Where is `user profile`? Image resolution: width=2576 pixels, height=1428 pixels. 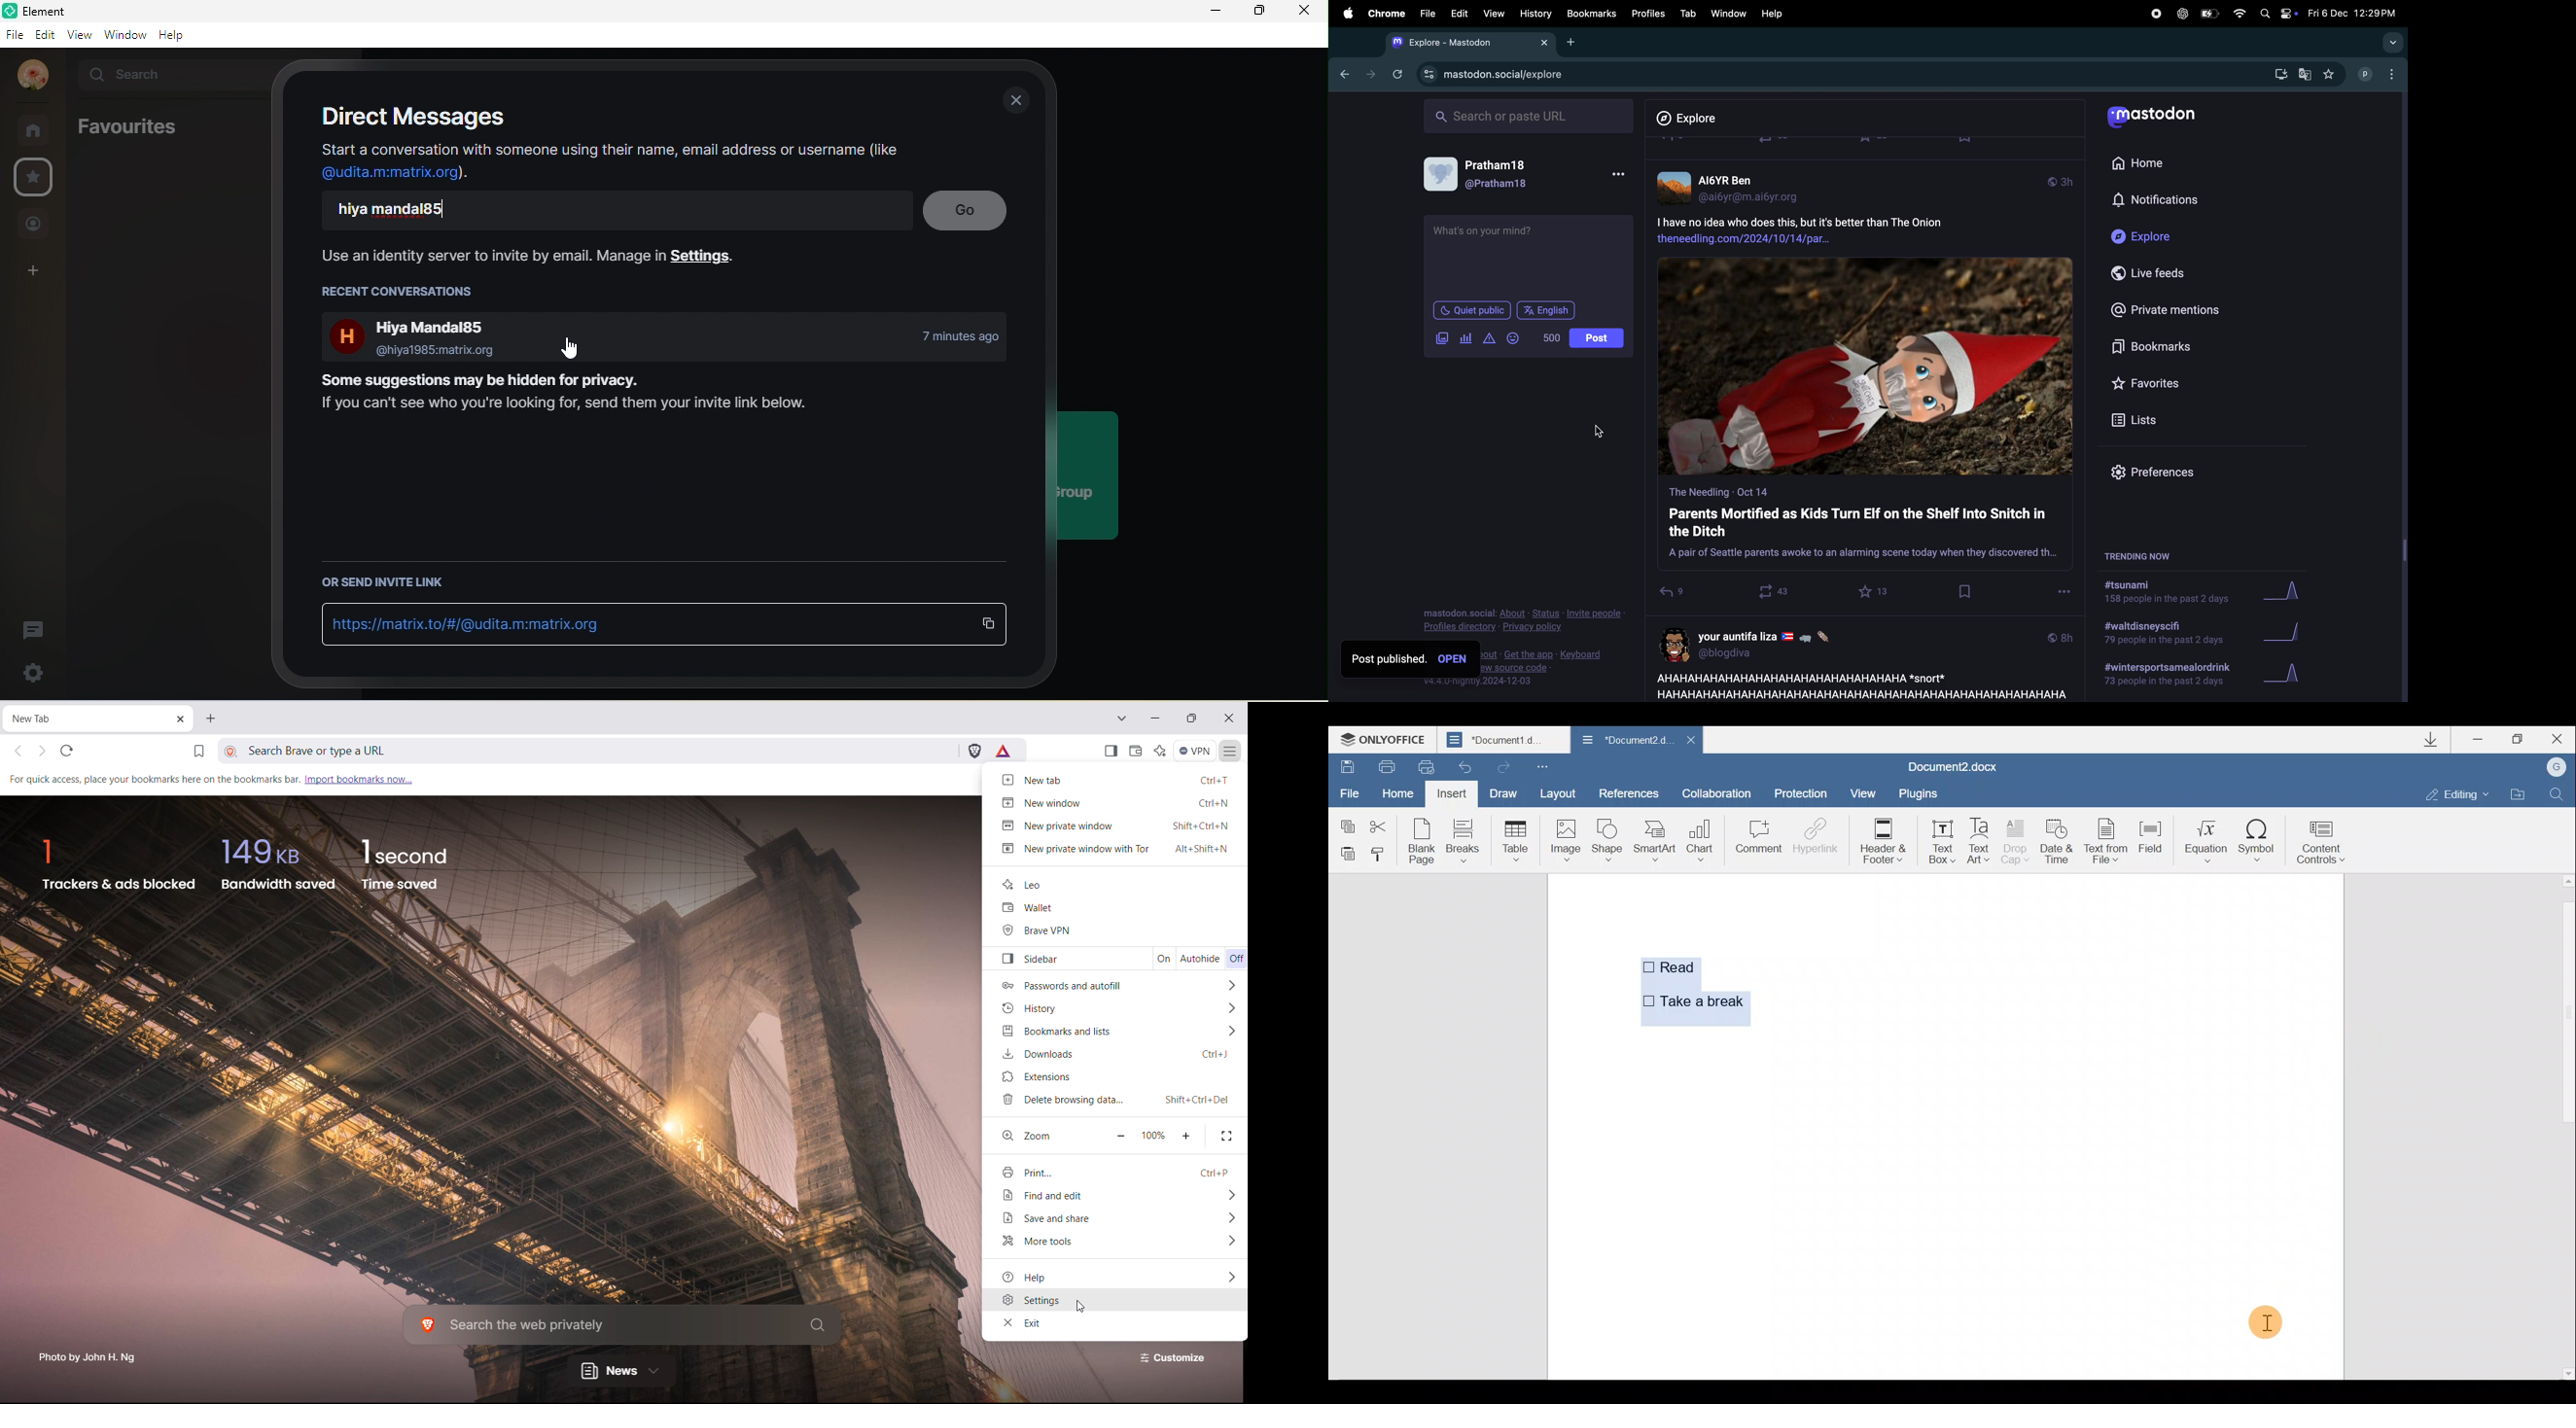 user profile is located at coordinates (1736, 187).